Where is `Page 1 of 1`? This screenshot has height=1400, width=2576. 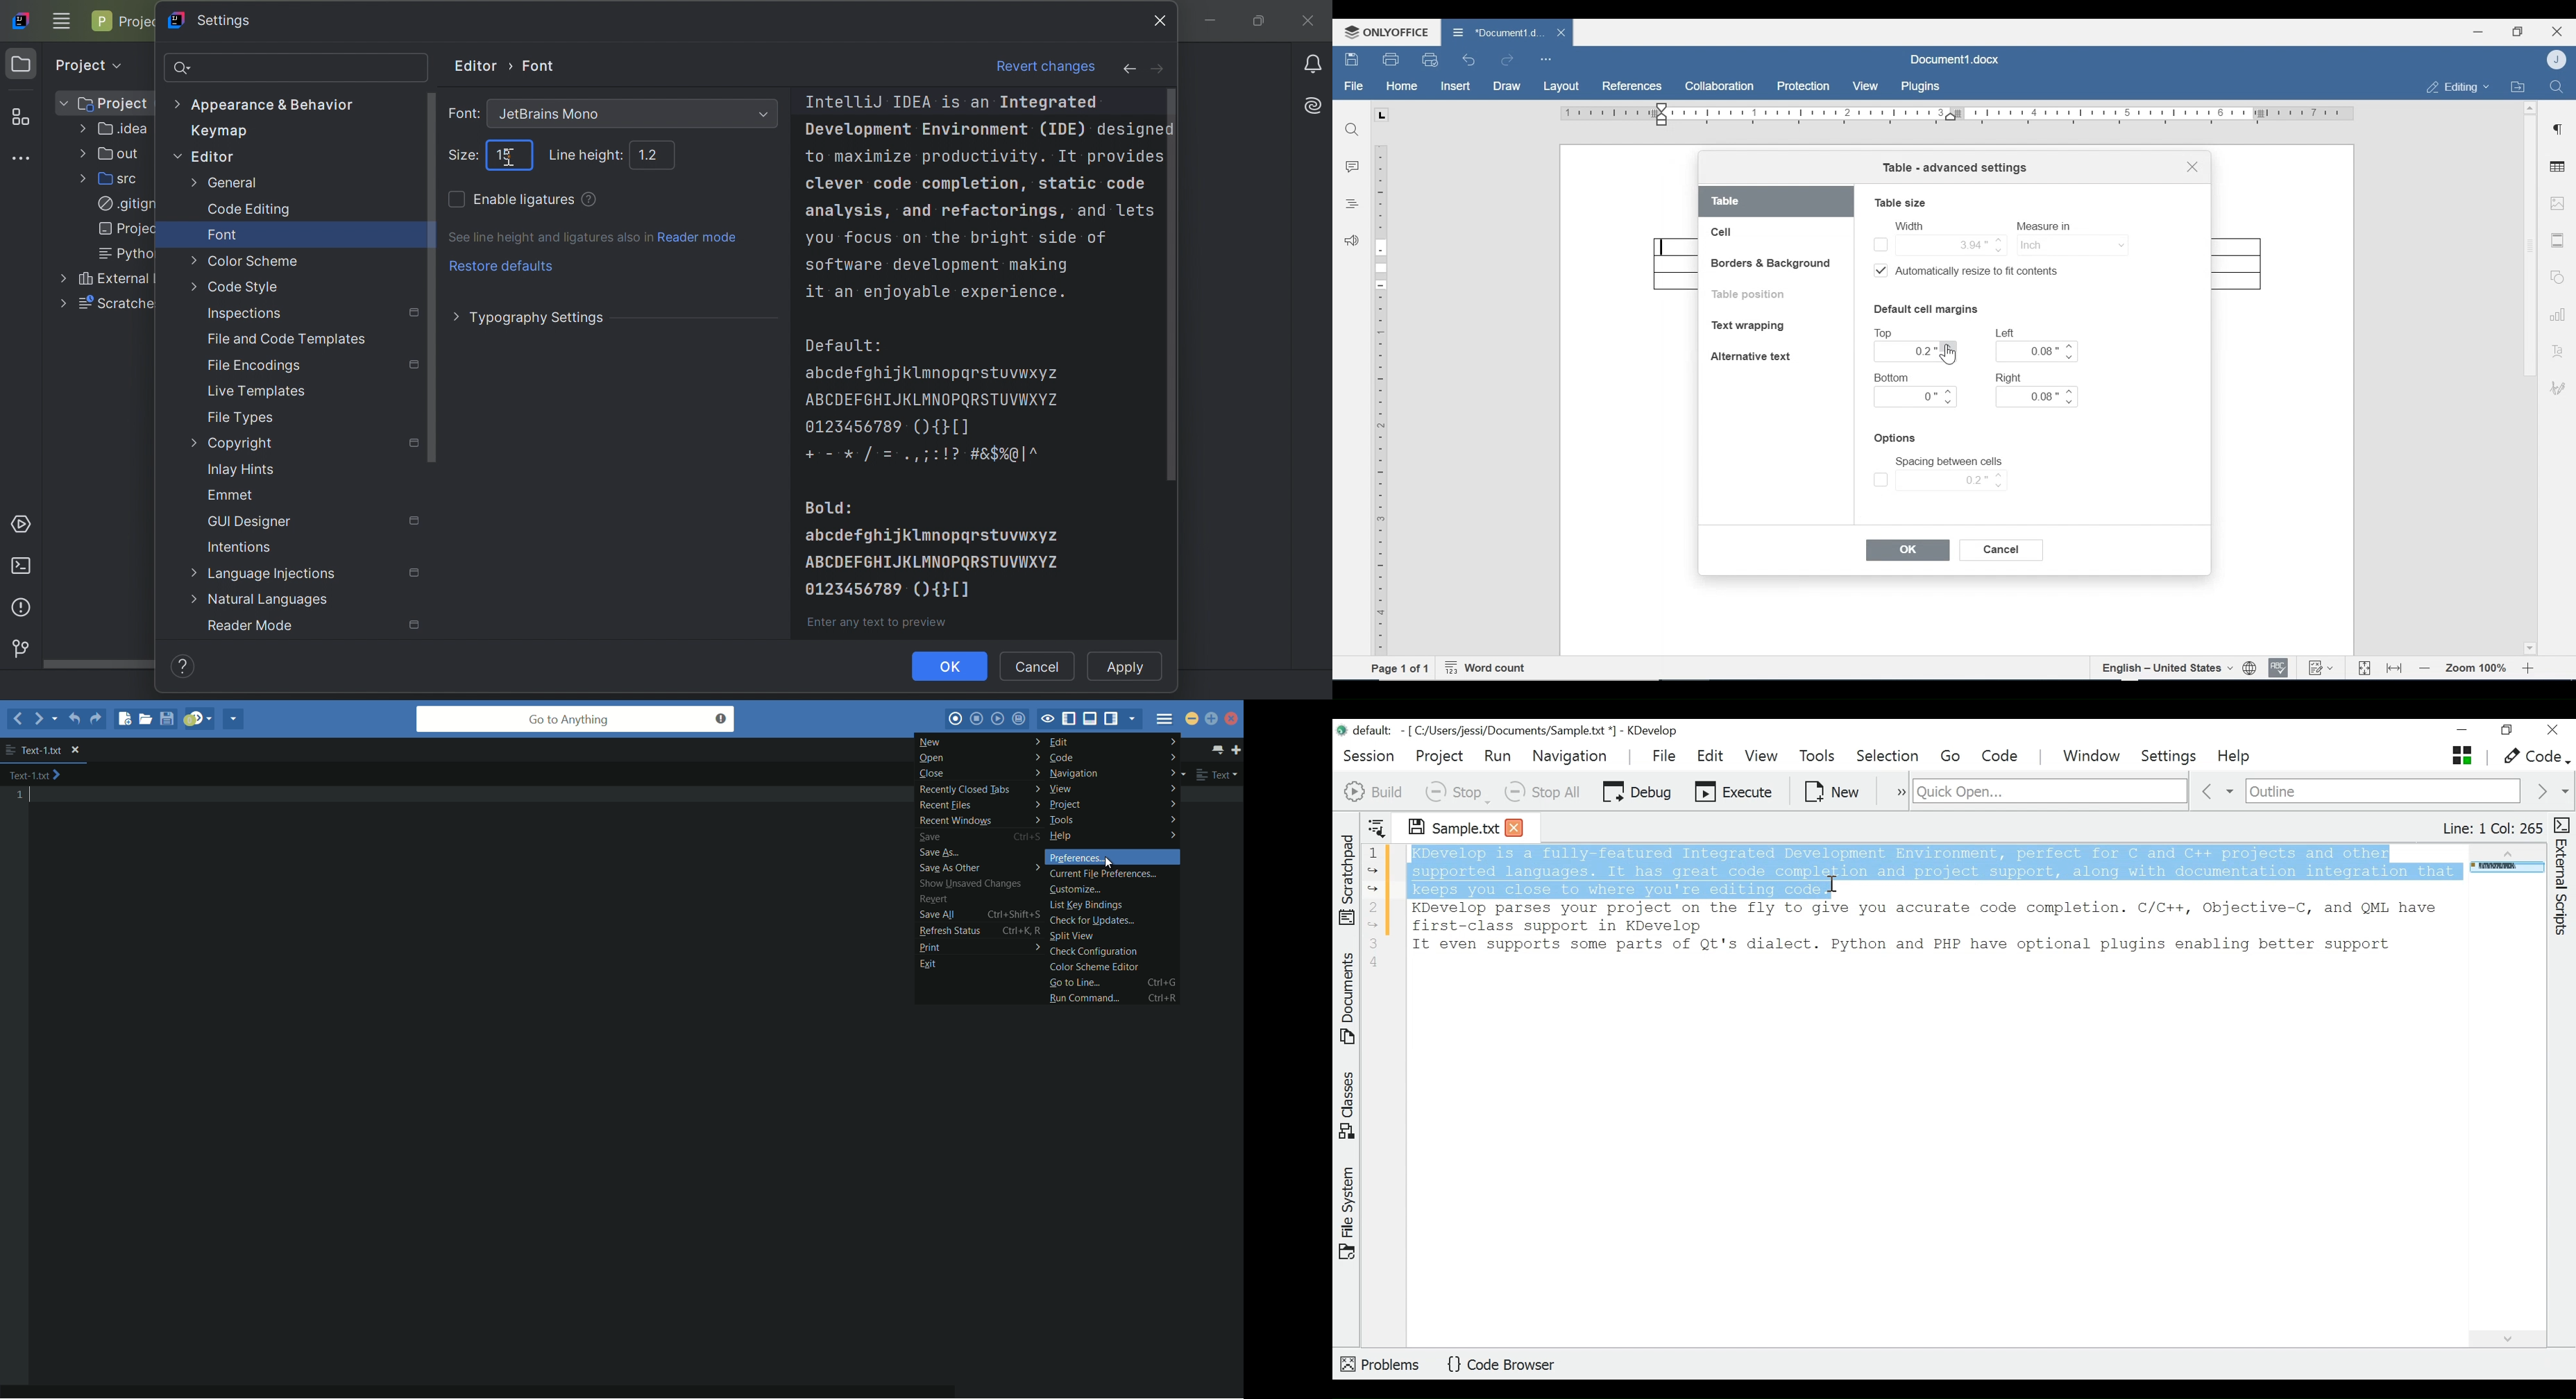 Page 1 of 1 is located at coordinates (1400, 668).